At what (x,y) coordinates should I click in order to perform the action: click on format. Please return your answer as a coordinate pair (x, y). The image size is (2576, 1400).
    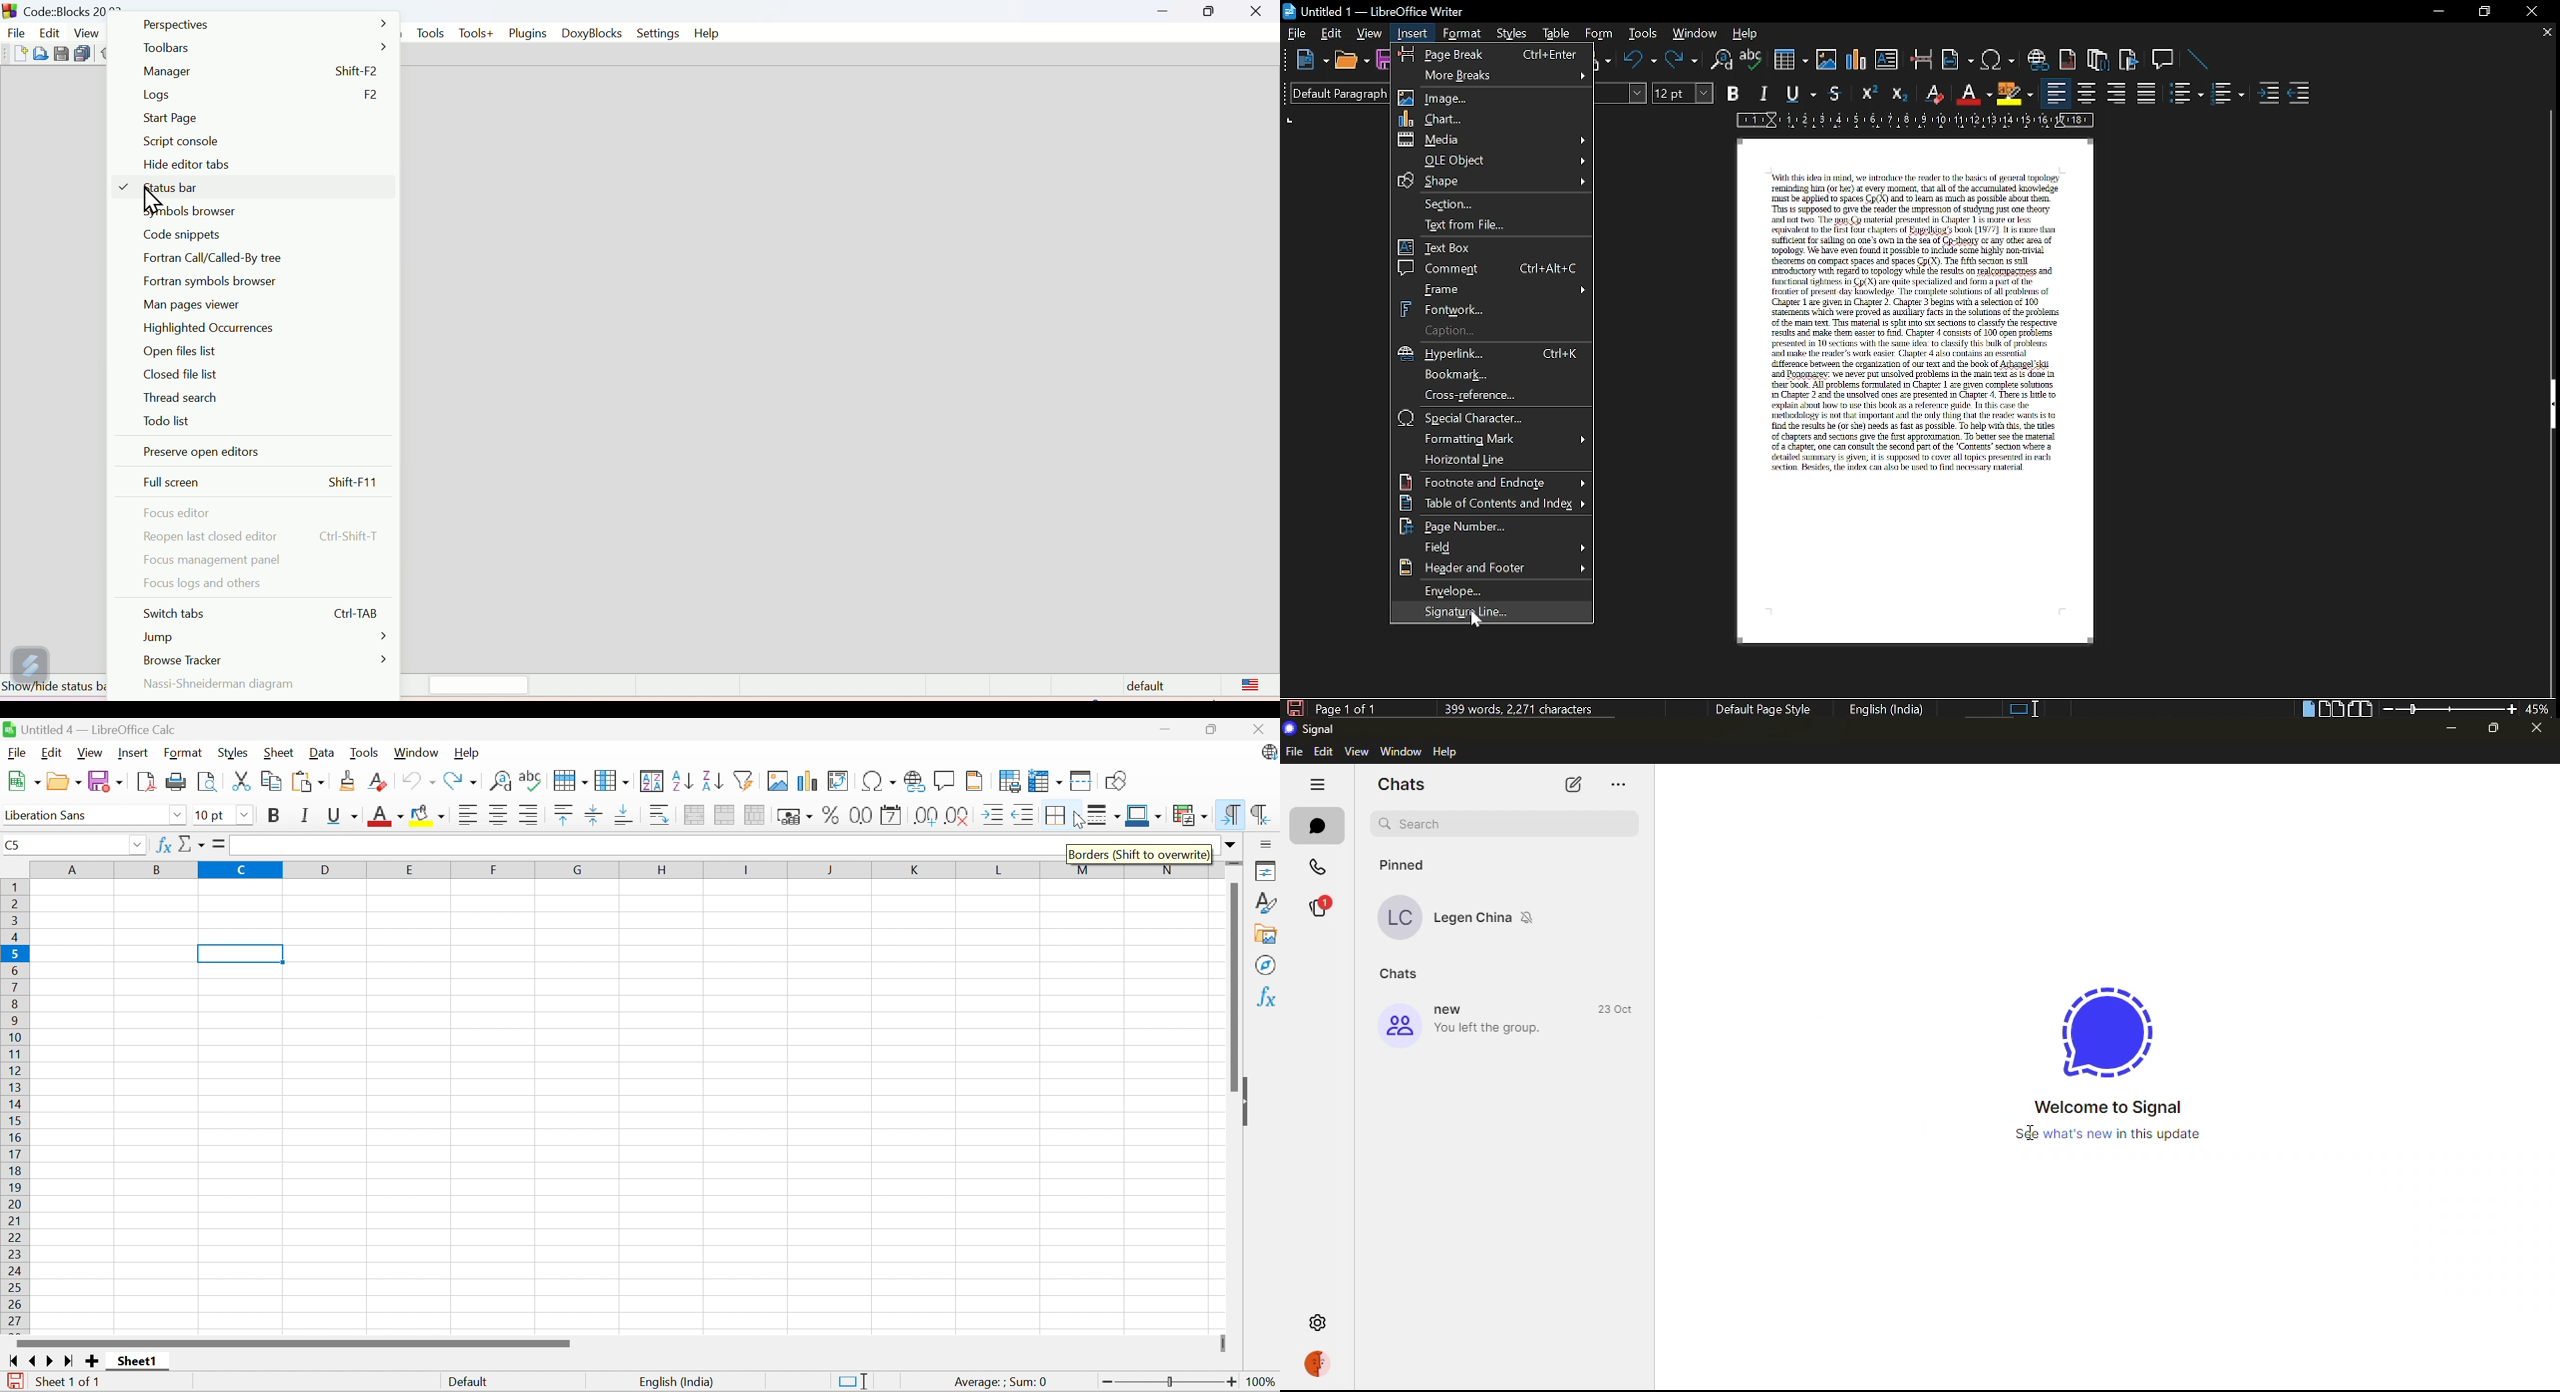
    Looking at the image, I should click on (1462, 34).